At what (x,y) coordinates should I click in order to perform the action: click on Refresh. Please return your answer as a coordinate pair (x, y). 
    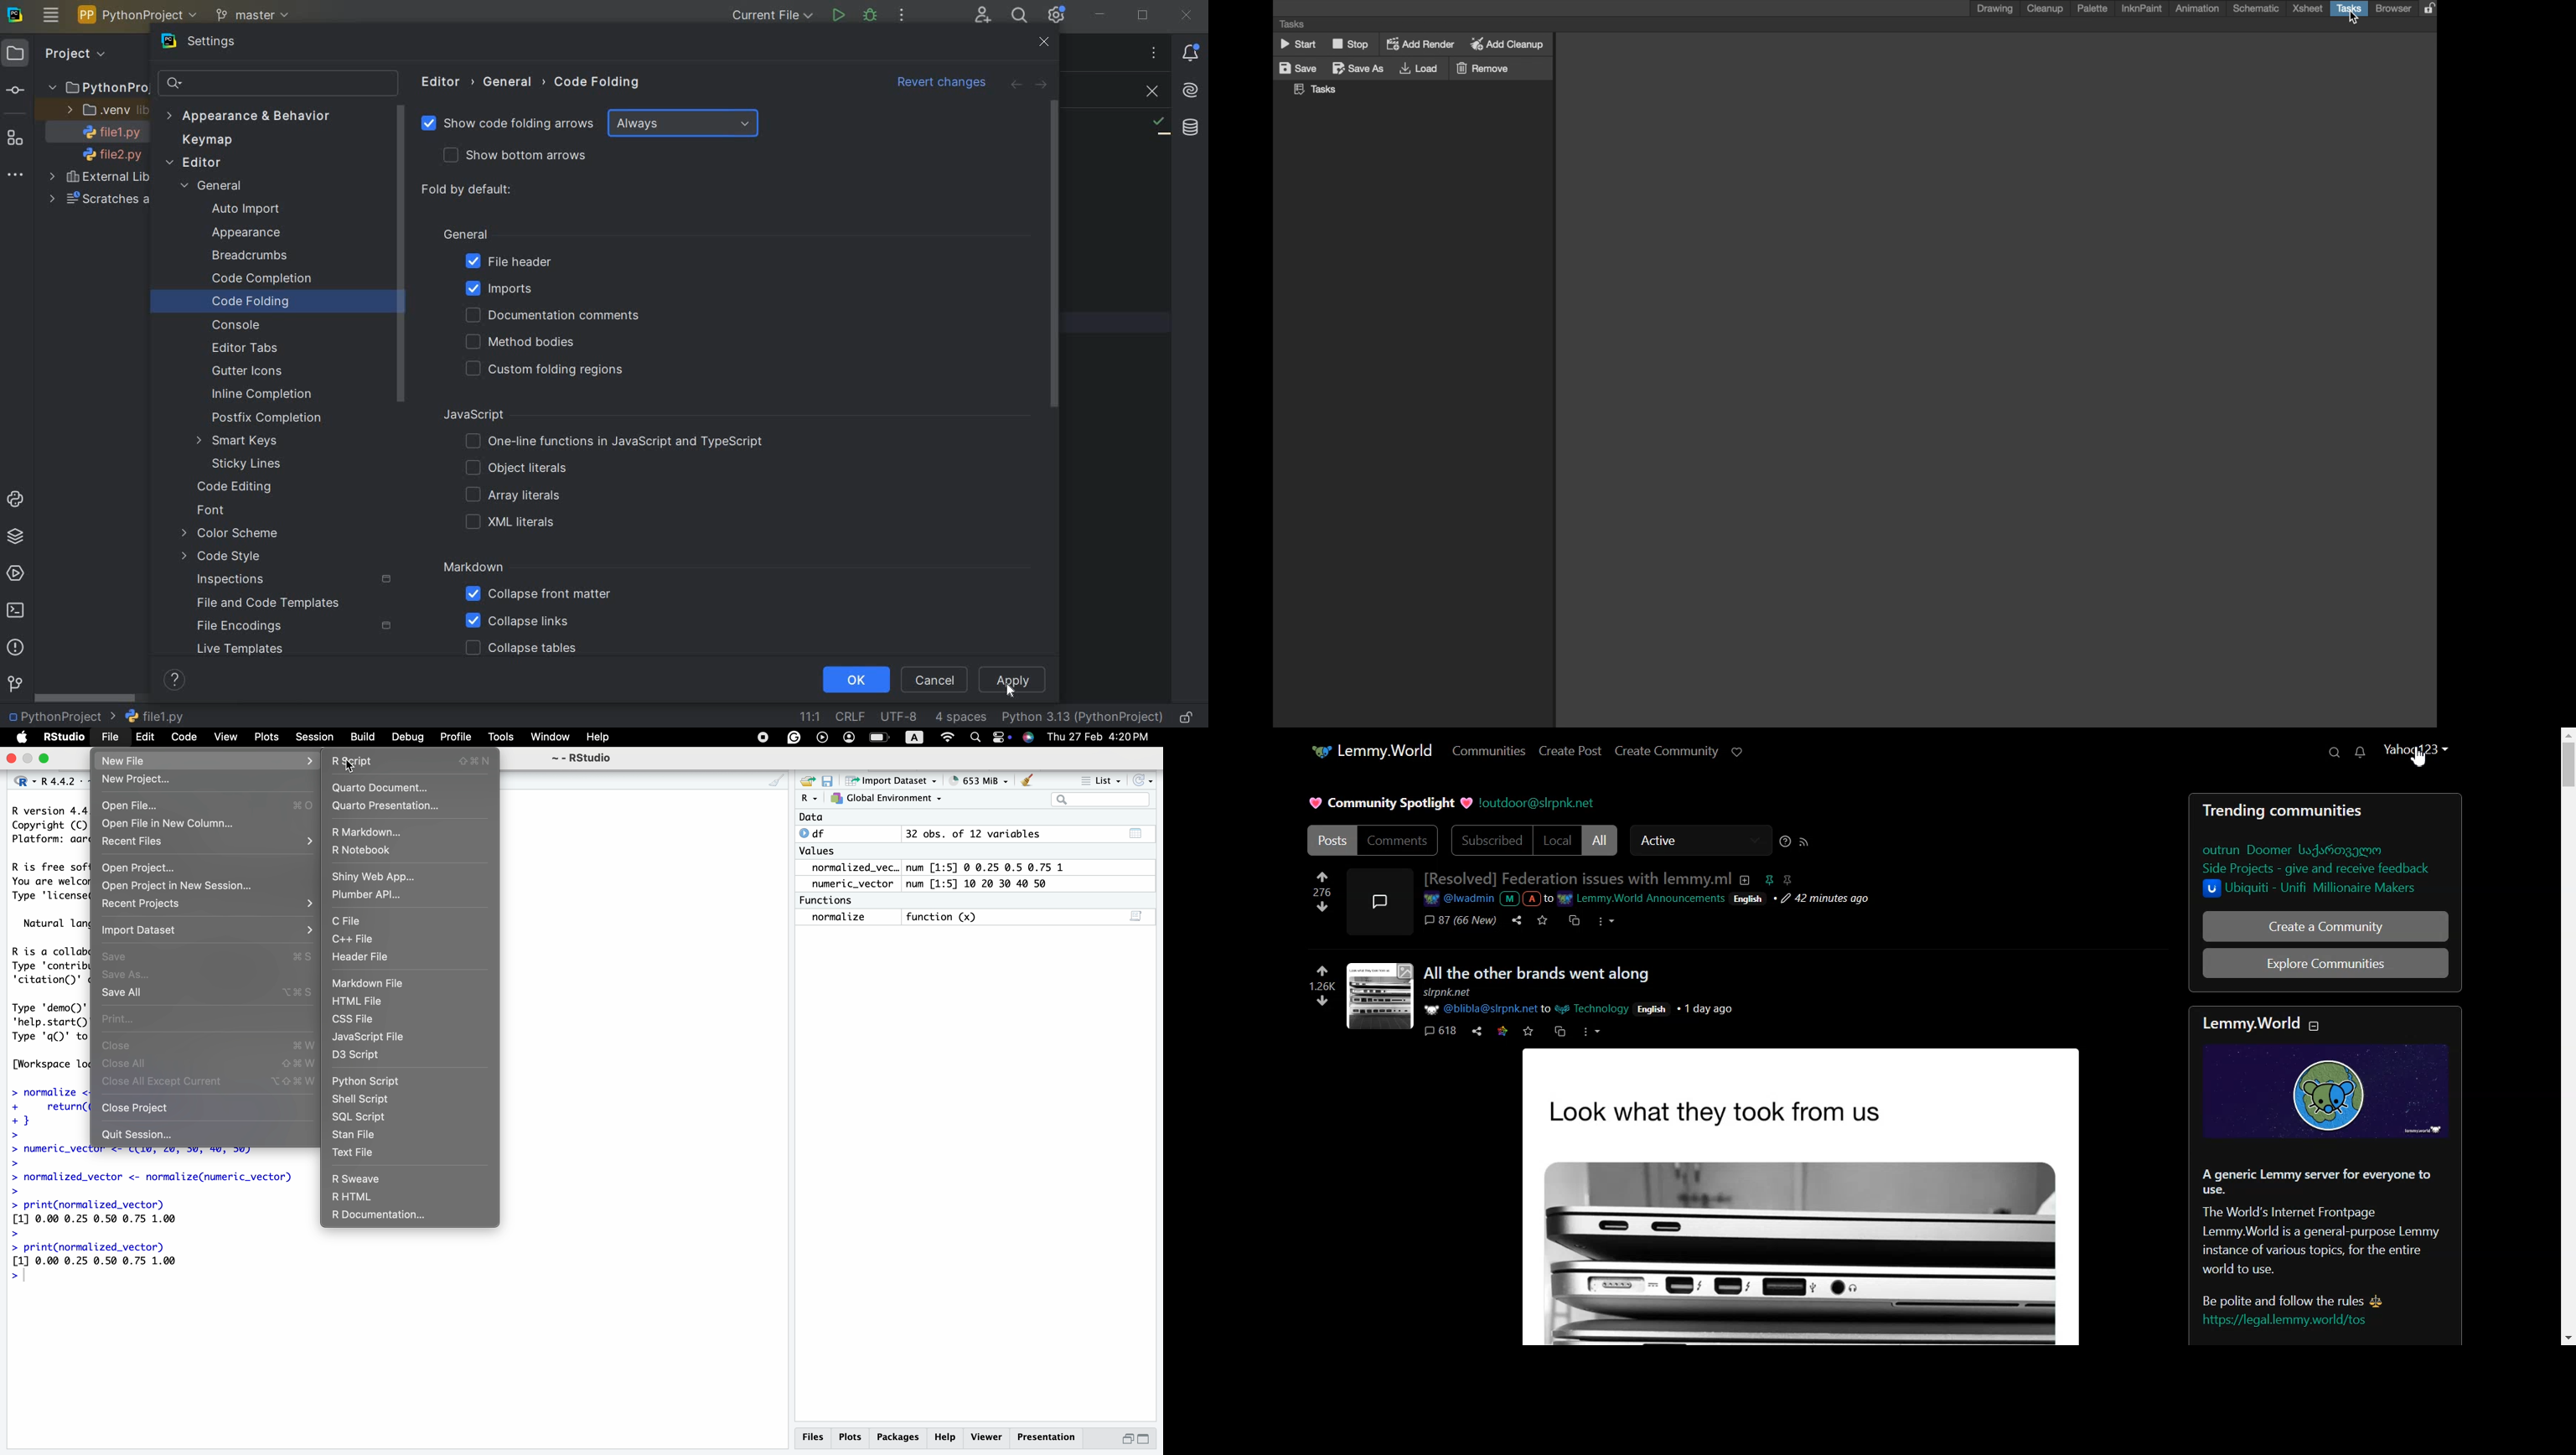
    Looking at the image, I should click on (1145, 780).